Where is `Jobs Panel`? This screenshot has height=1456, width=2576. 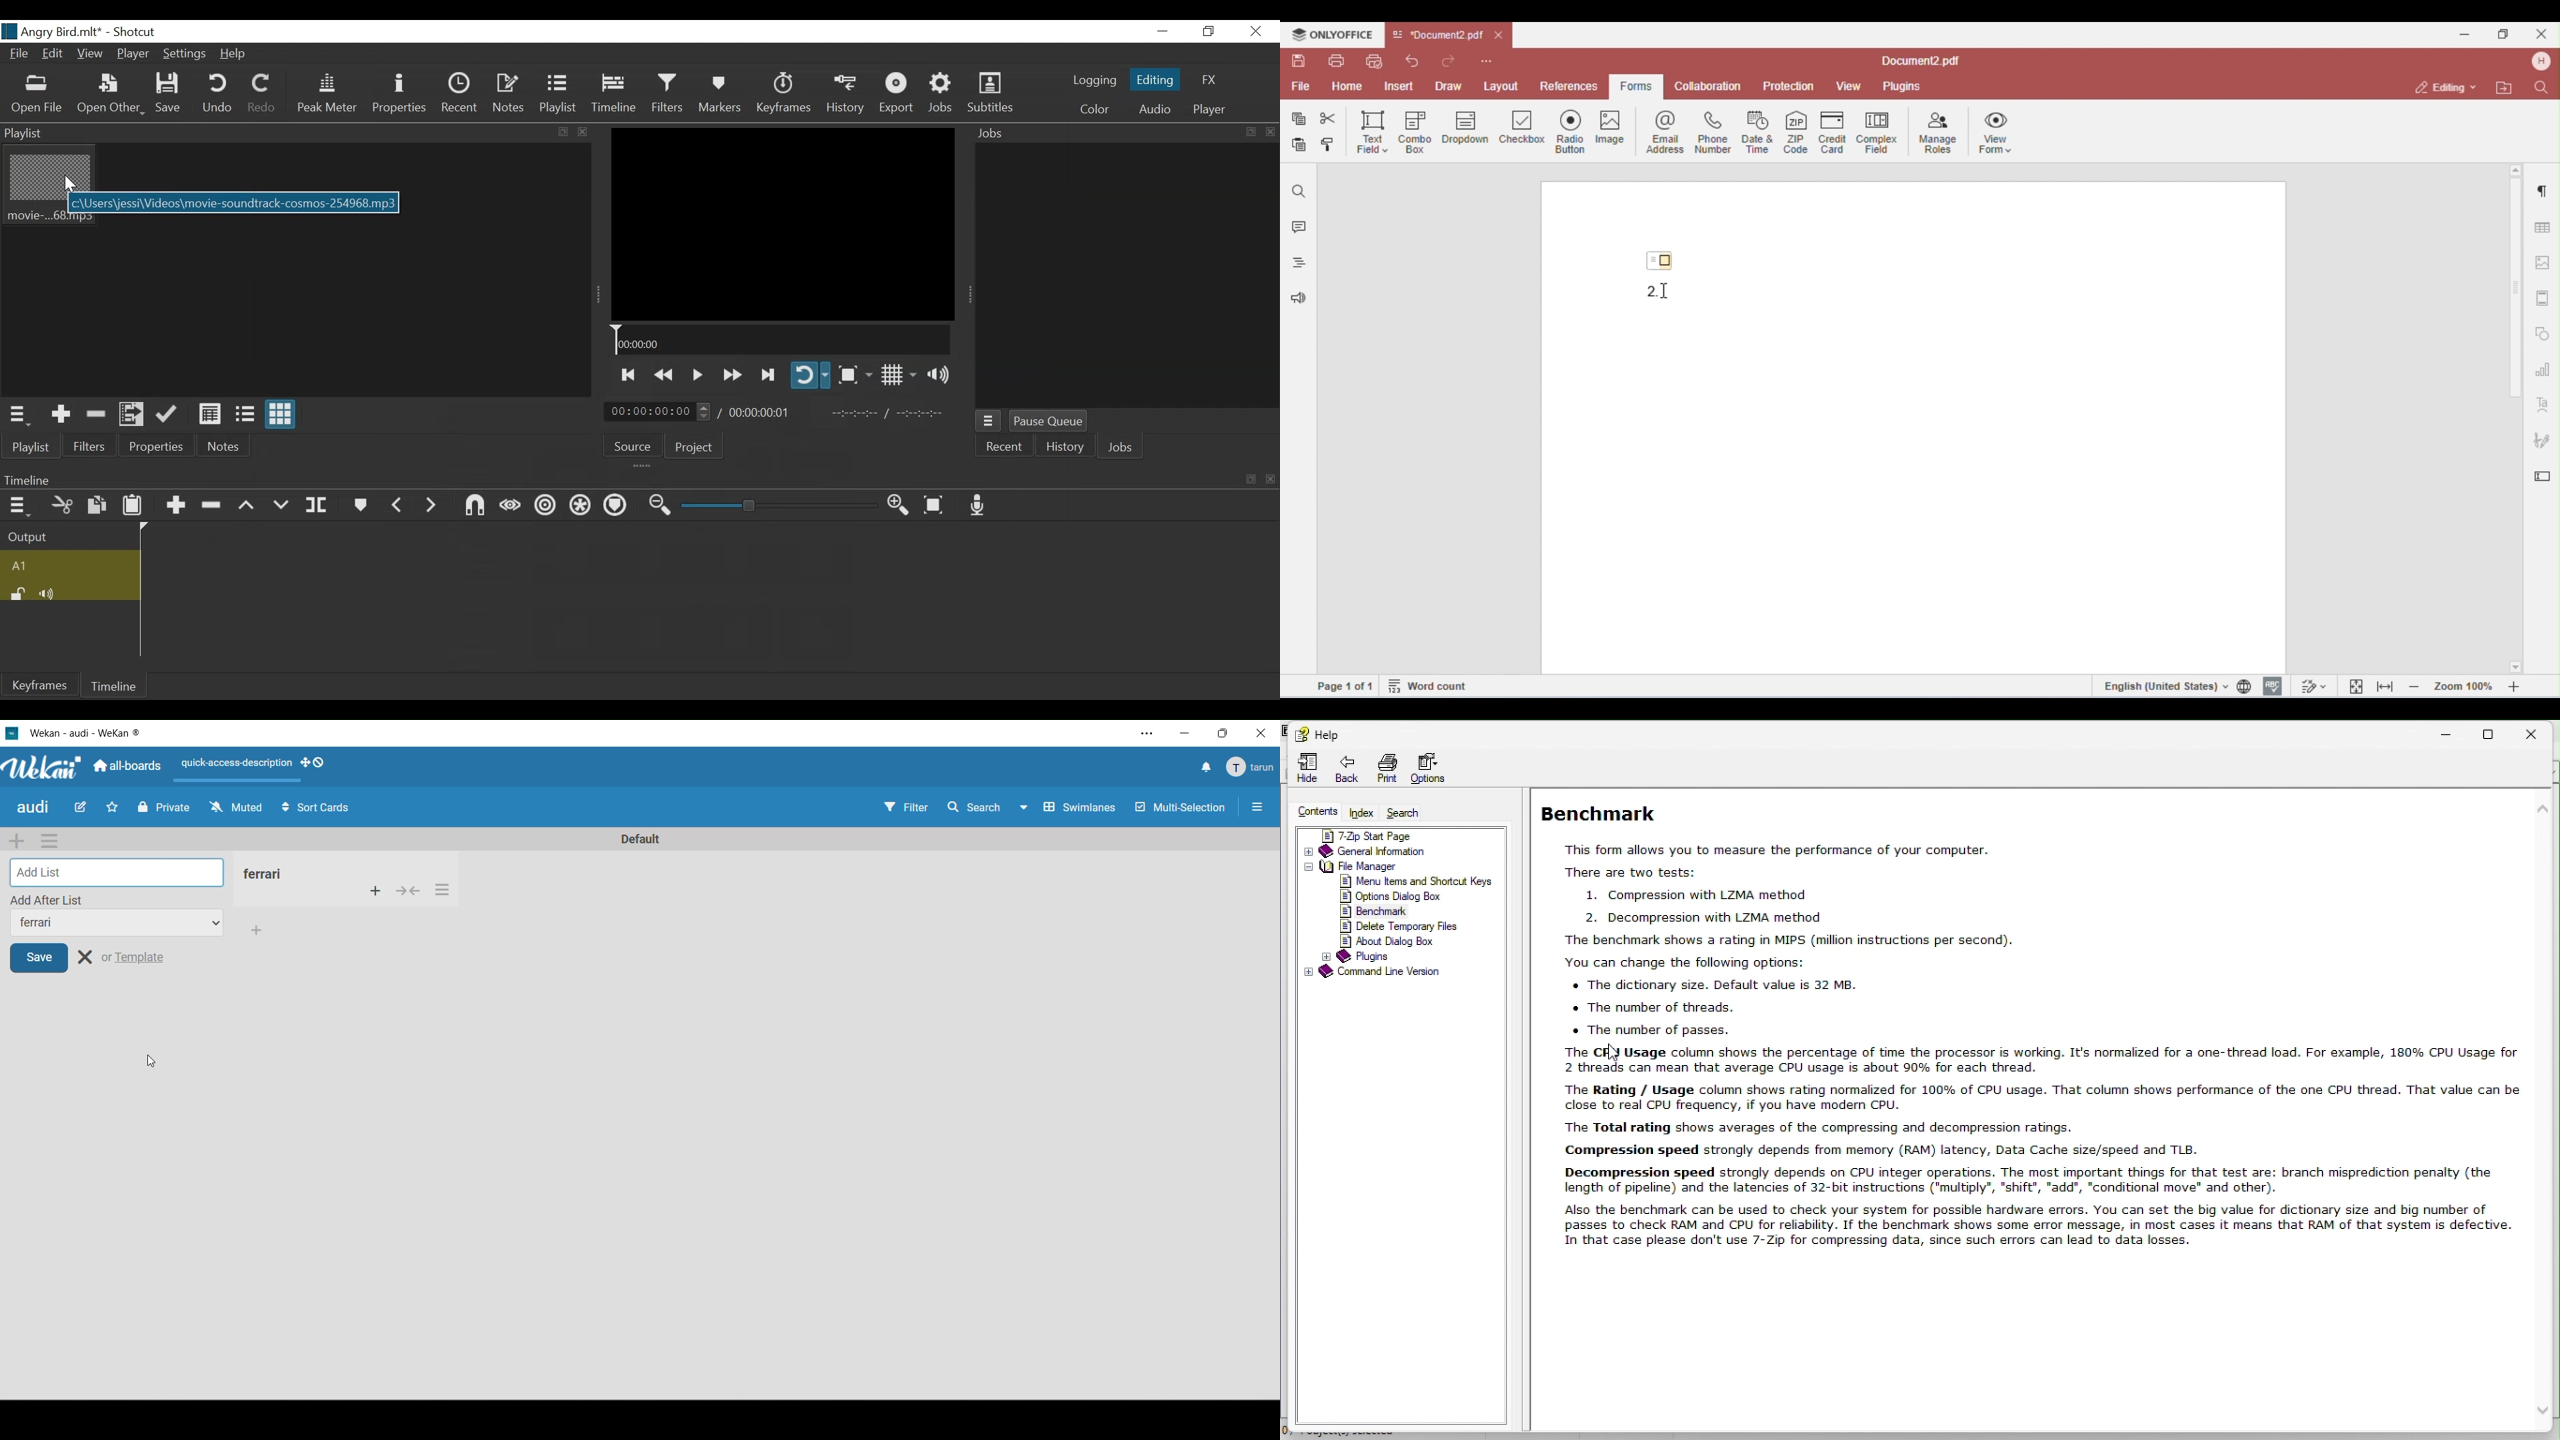 Jobs Panel is located at coordinates (1123, 274).